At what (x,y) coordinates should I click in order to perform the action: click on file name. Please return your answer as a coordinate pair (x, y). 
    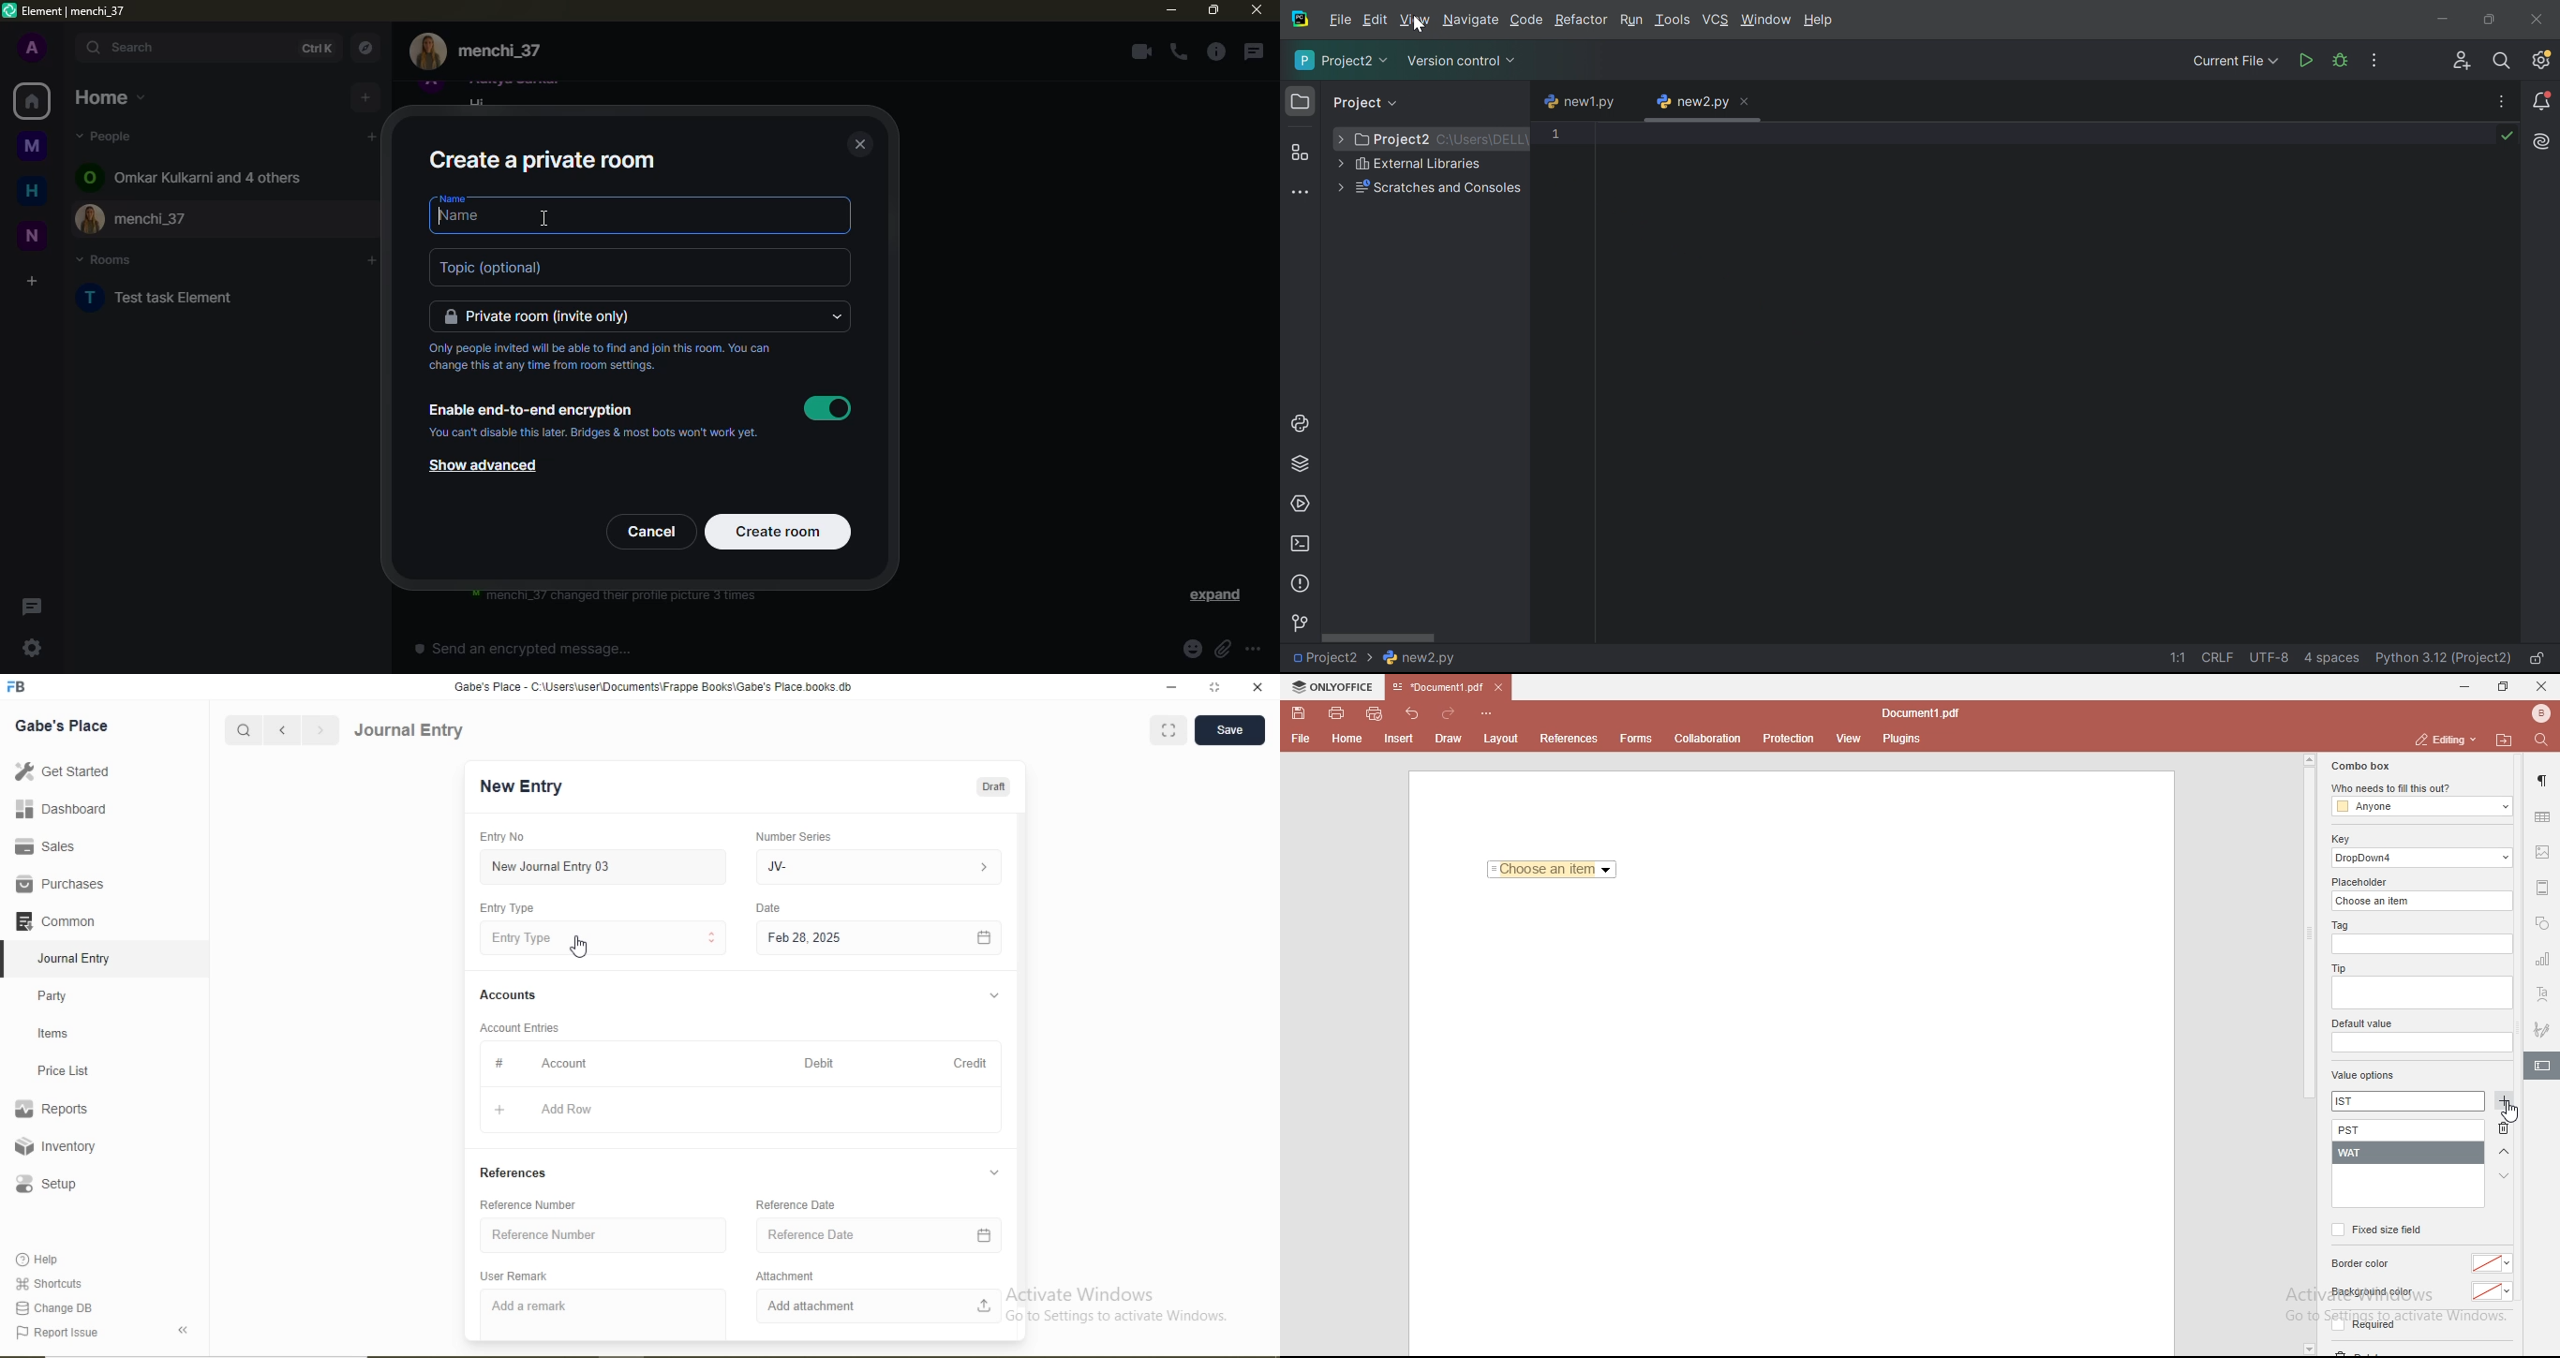
    Looking at the image, I should click on (1925, 714).